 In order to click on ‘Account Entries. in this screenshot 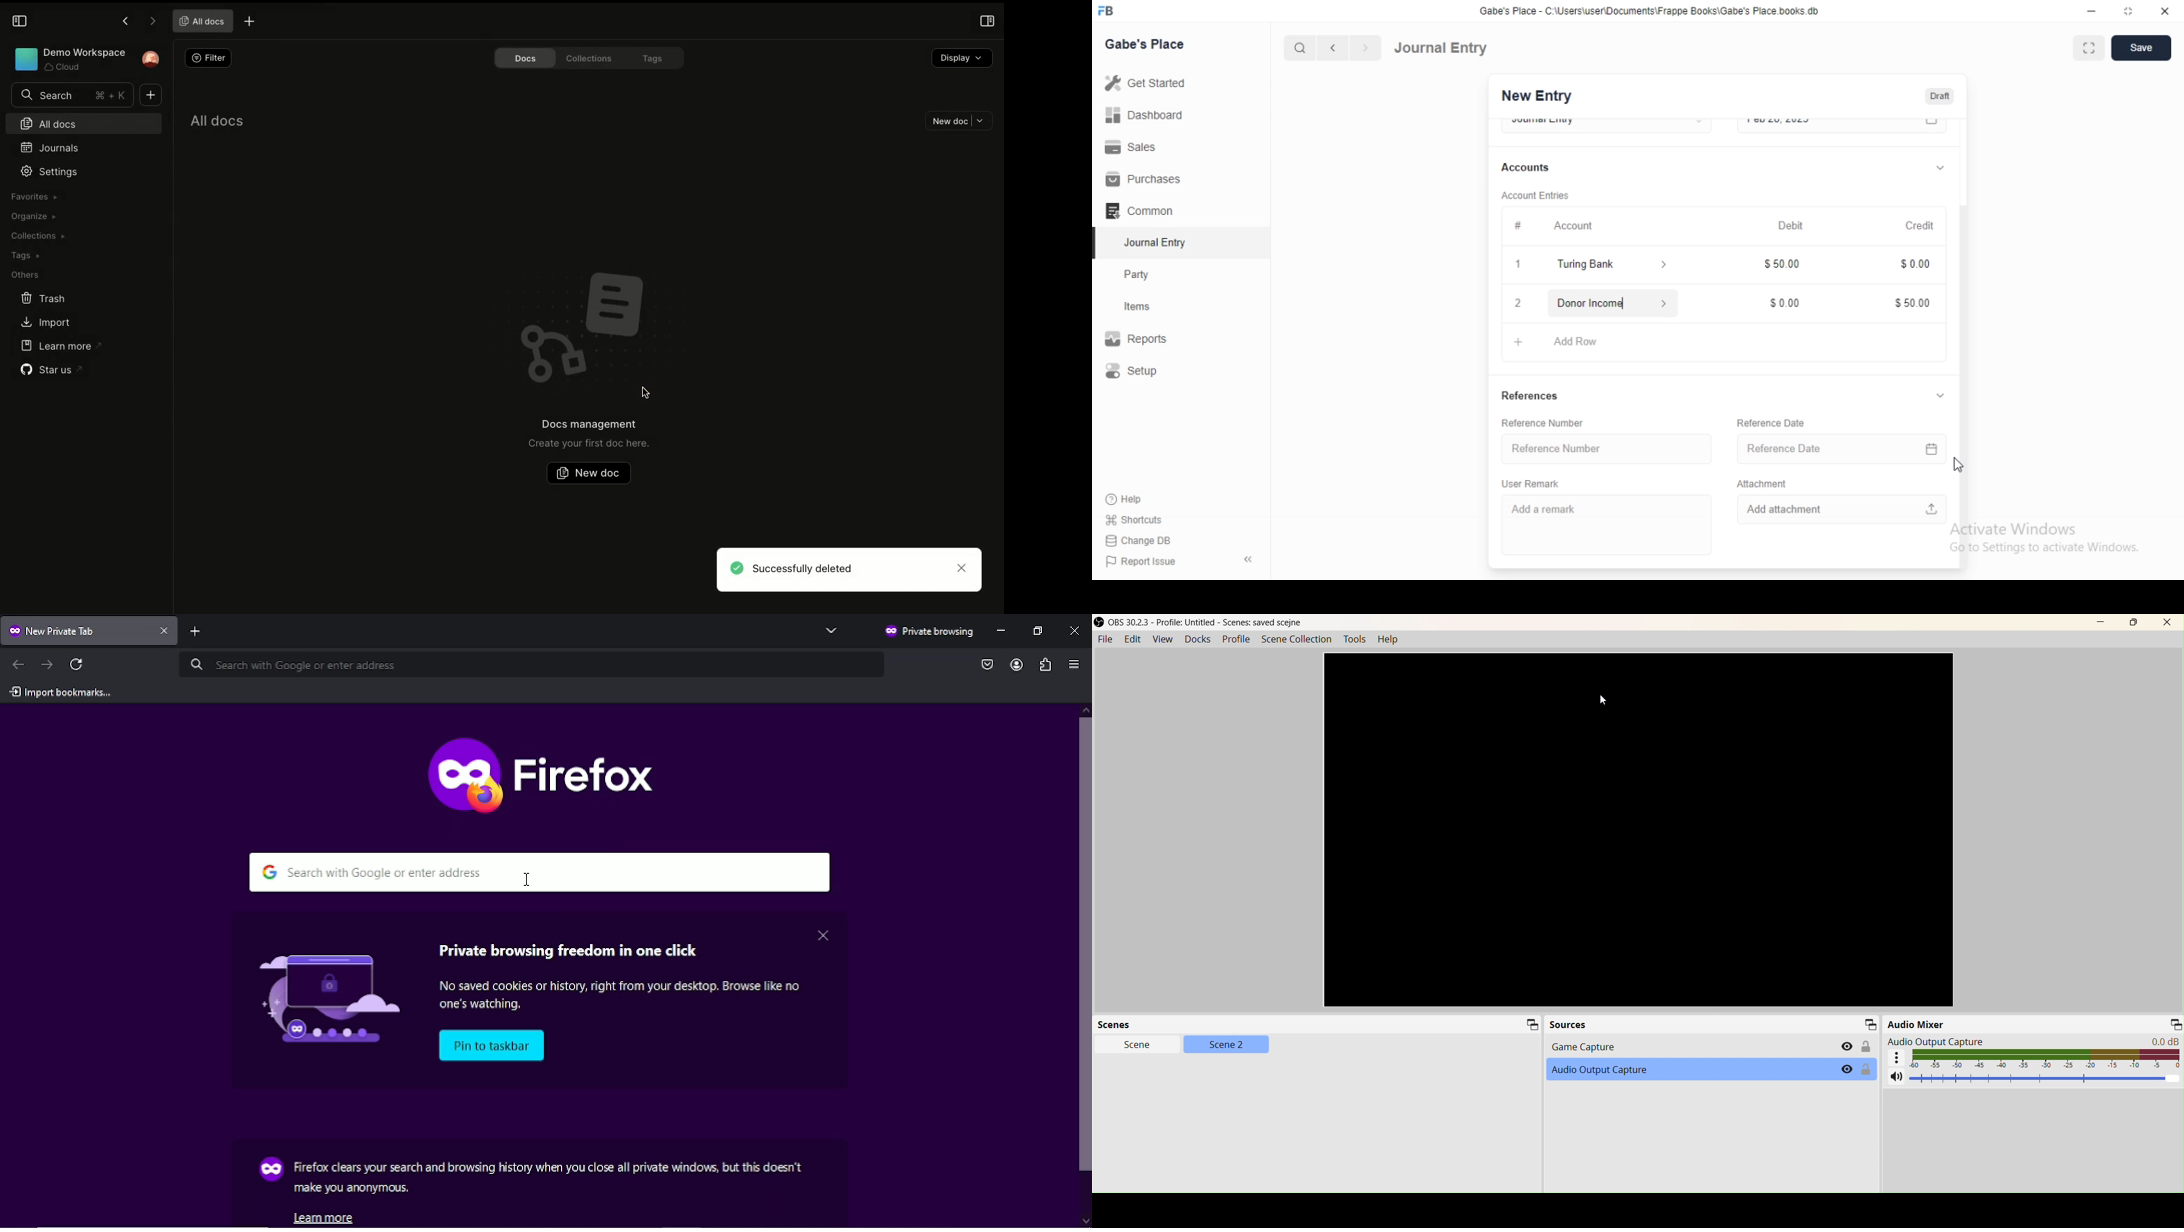, I will do `click(1537, 198)`.